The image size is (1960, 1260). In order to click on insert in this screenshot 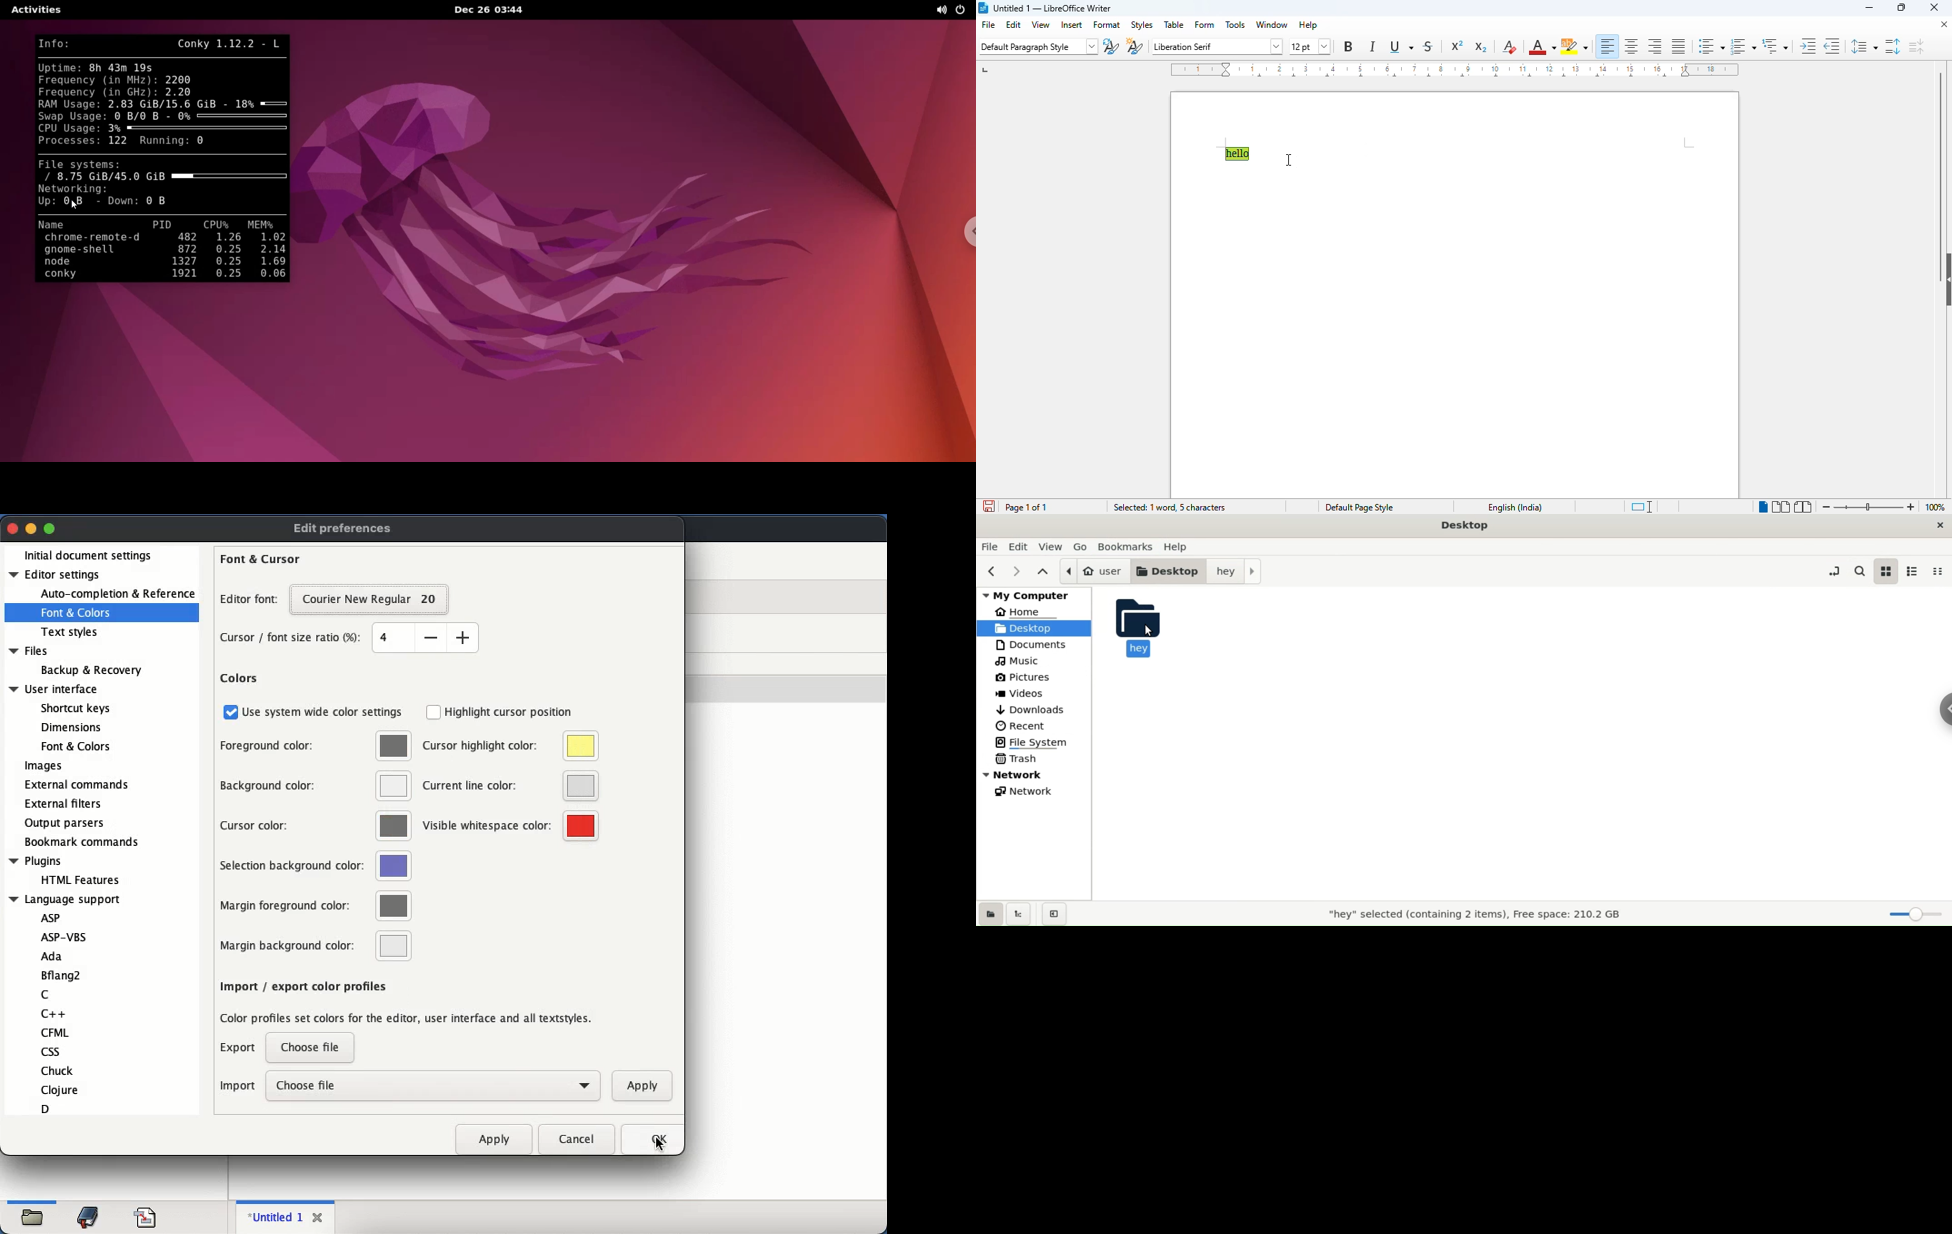, I will do `click(1072, 25)`.